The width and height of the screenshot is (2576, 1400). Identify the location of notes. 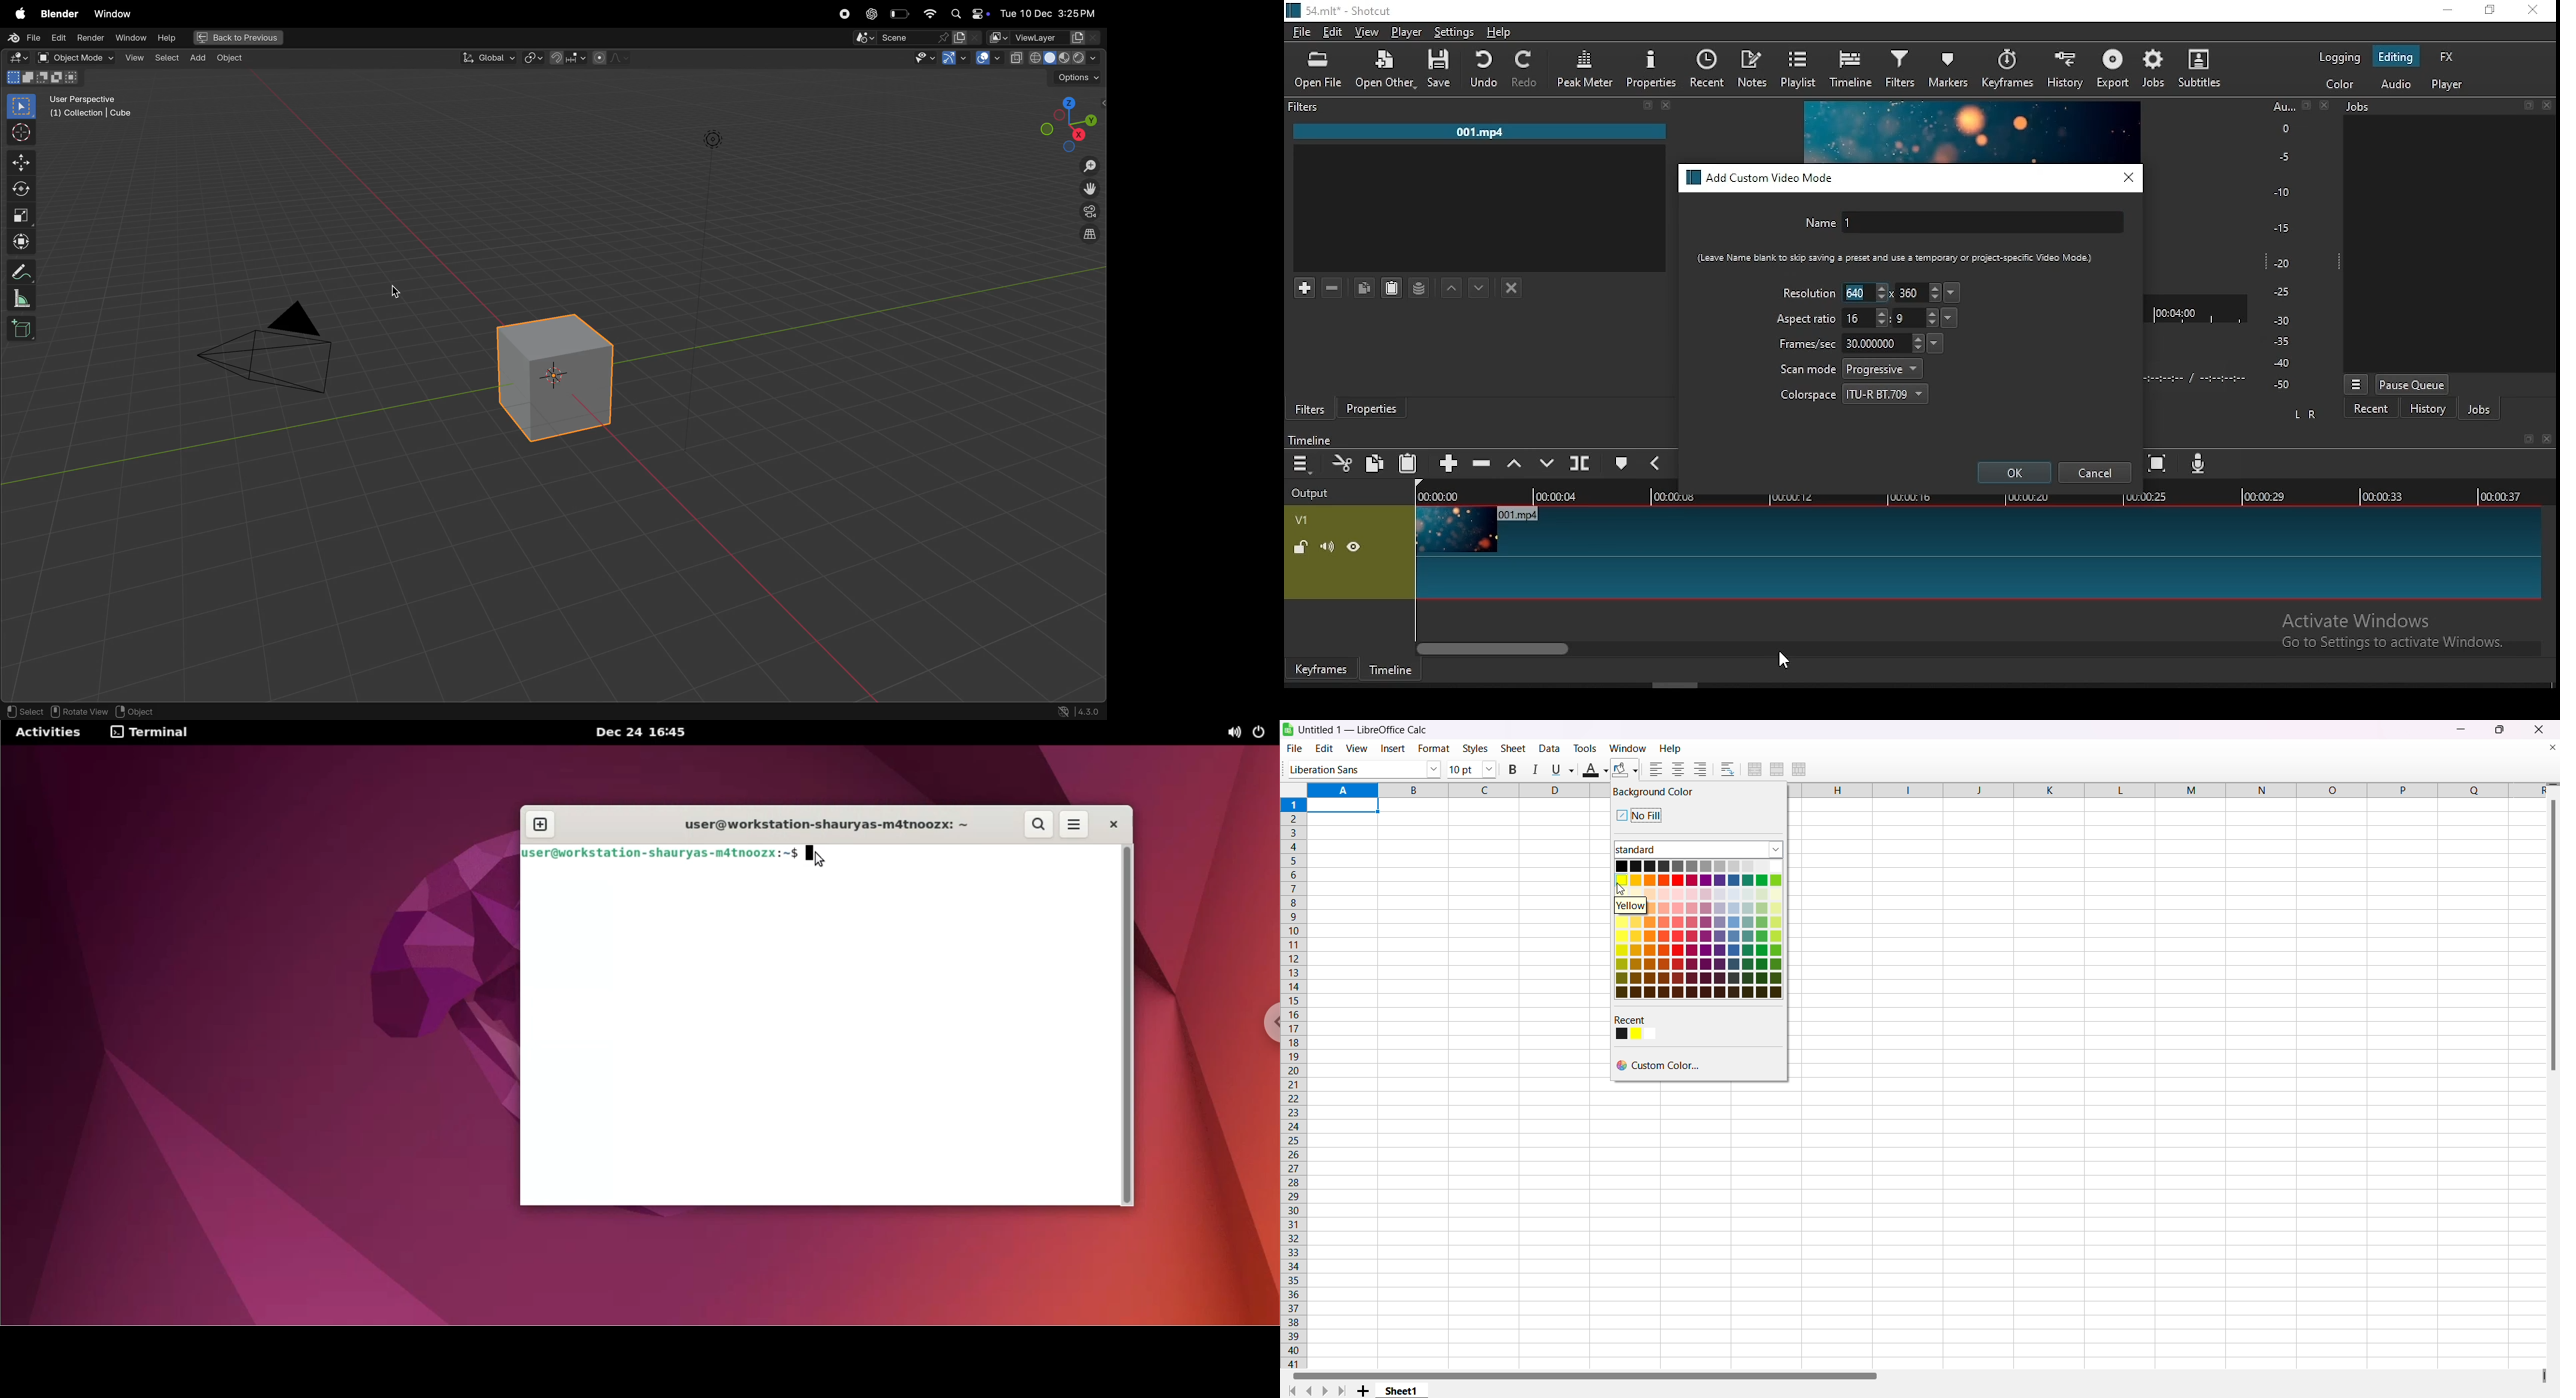
(1752, 69).